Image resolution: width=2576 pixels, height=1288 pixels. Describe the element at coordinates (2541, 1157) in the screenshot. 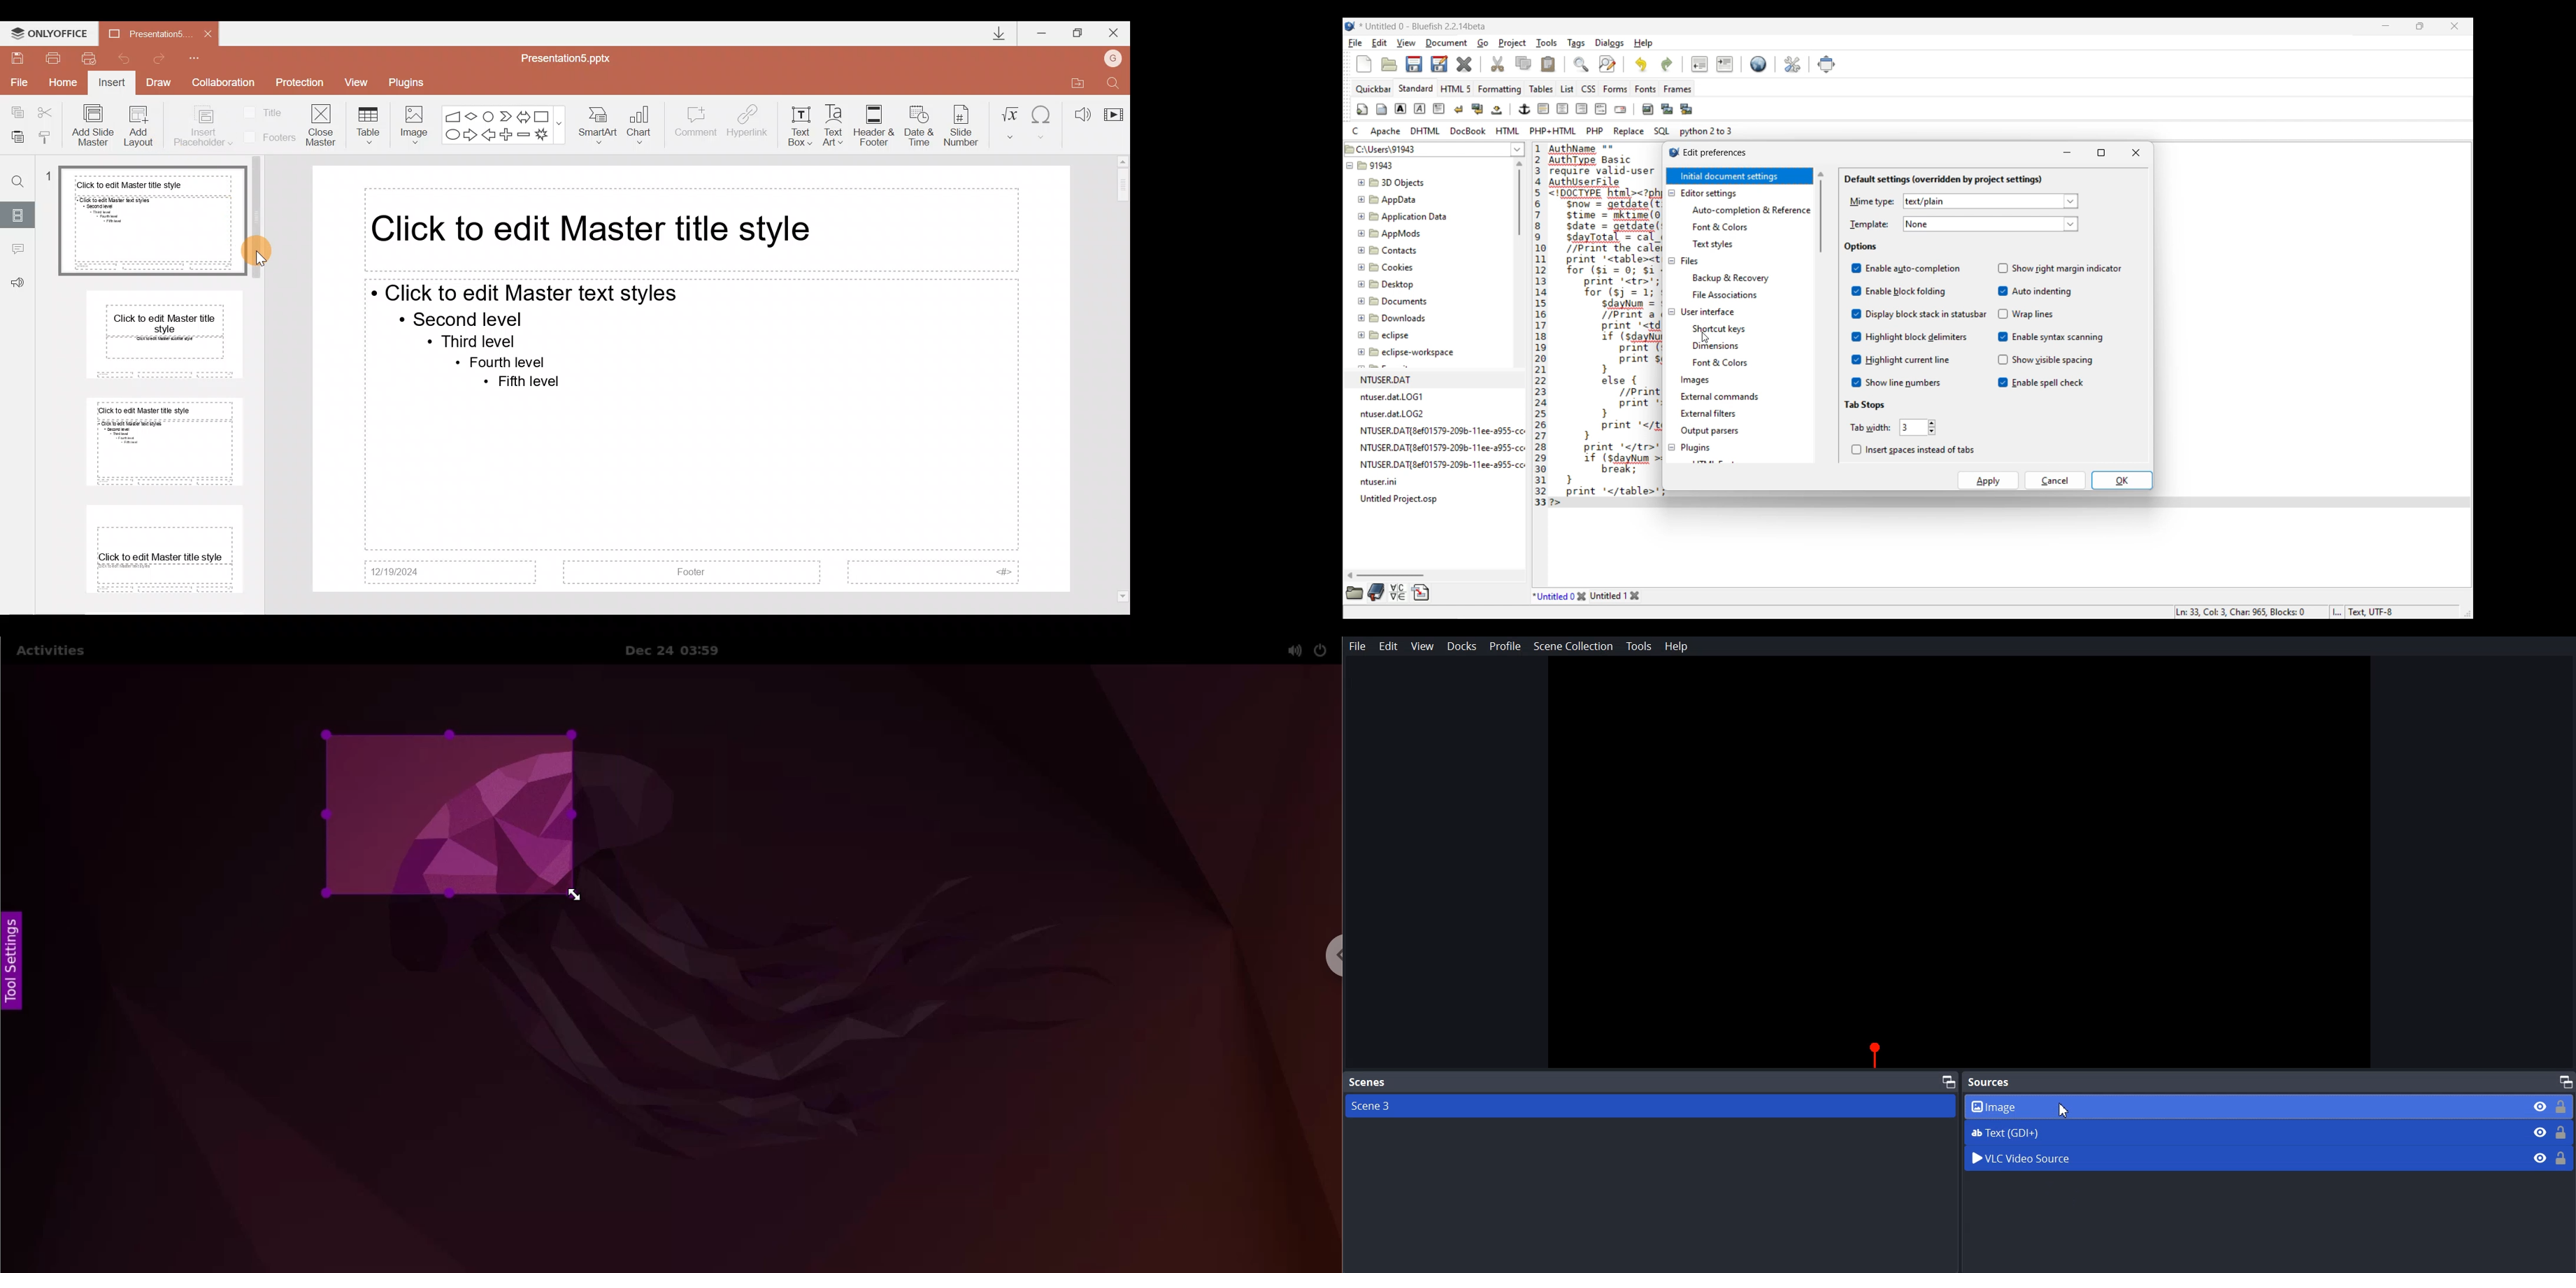

I see `Eye` at that location.